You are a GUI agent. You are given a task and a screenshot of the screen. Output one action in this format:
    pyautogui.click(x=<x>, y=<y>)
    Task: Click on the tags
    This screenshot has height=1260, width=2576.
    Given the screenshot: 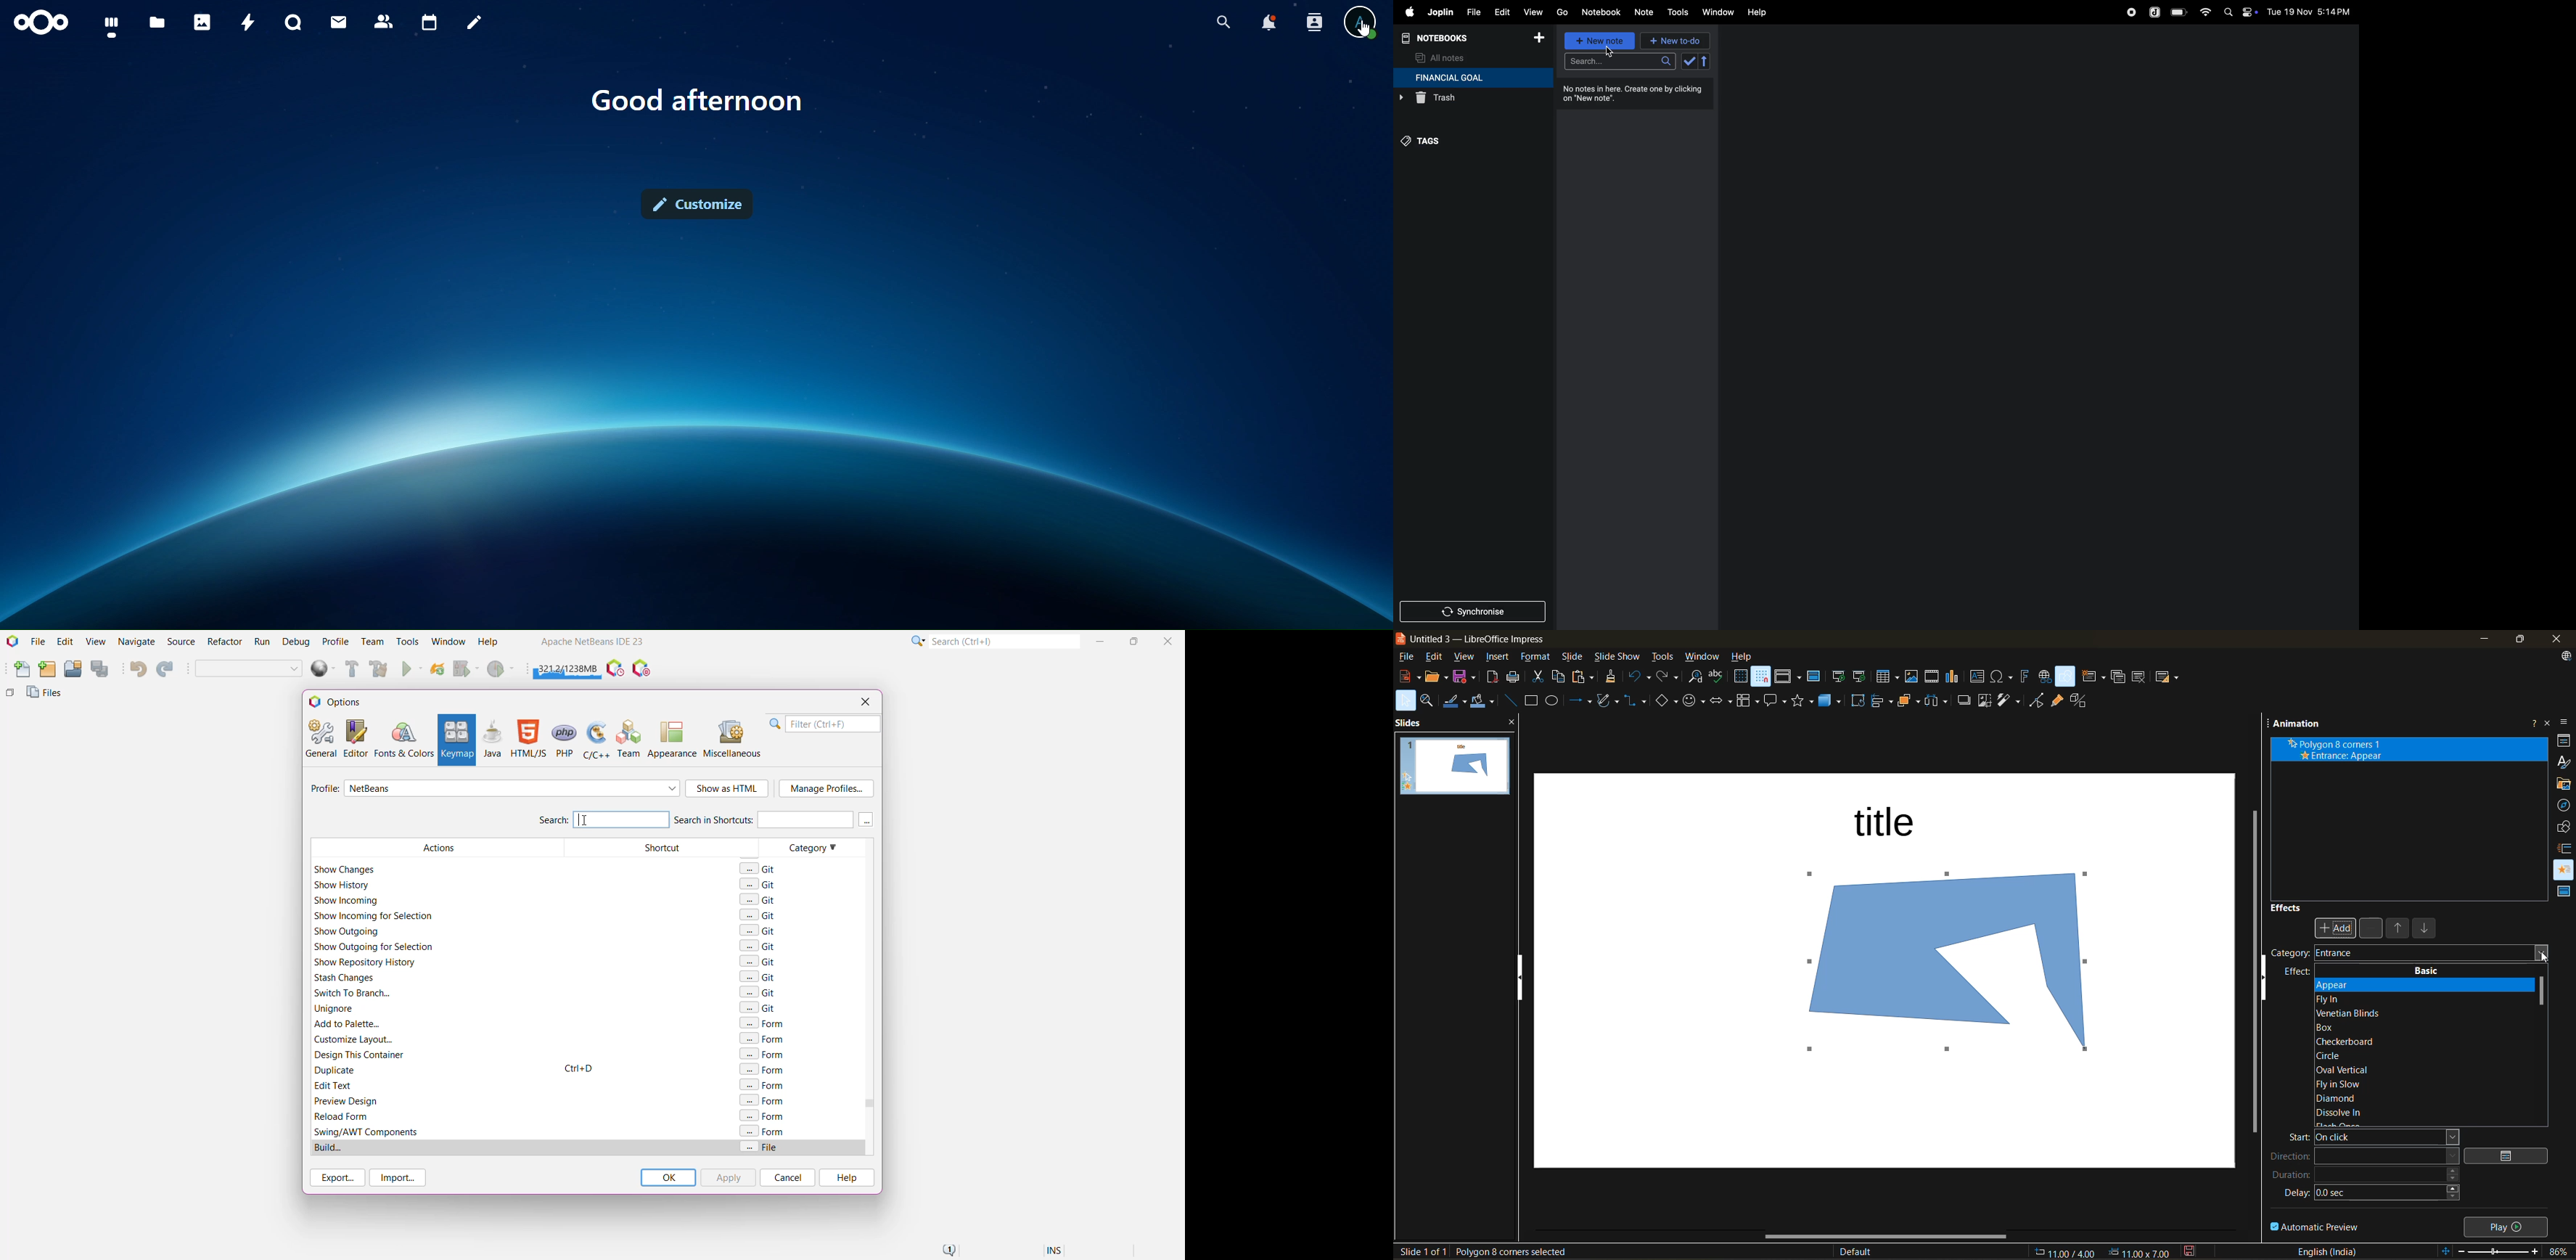 What is the action you would take?
    pyautogui.click(x=1426, y=145)
    